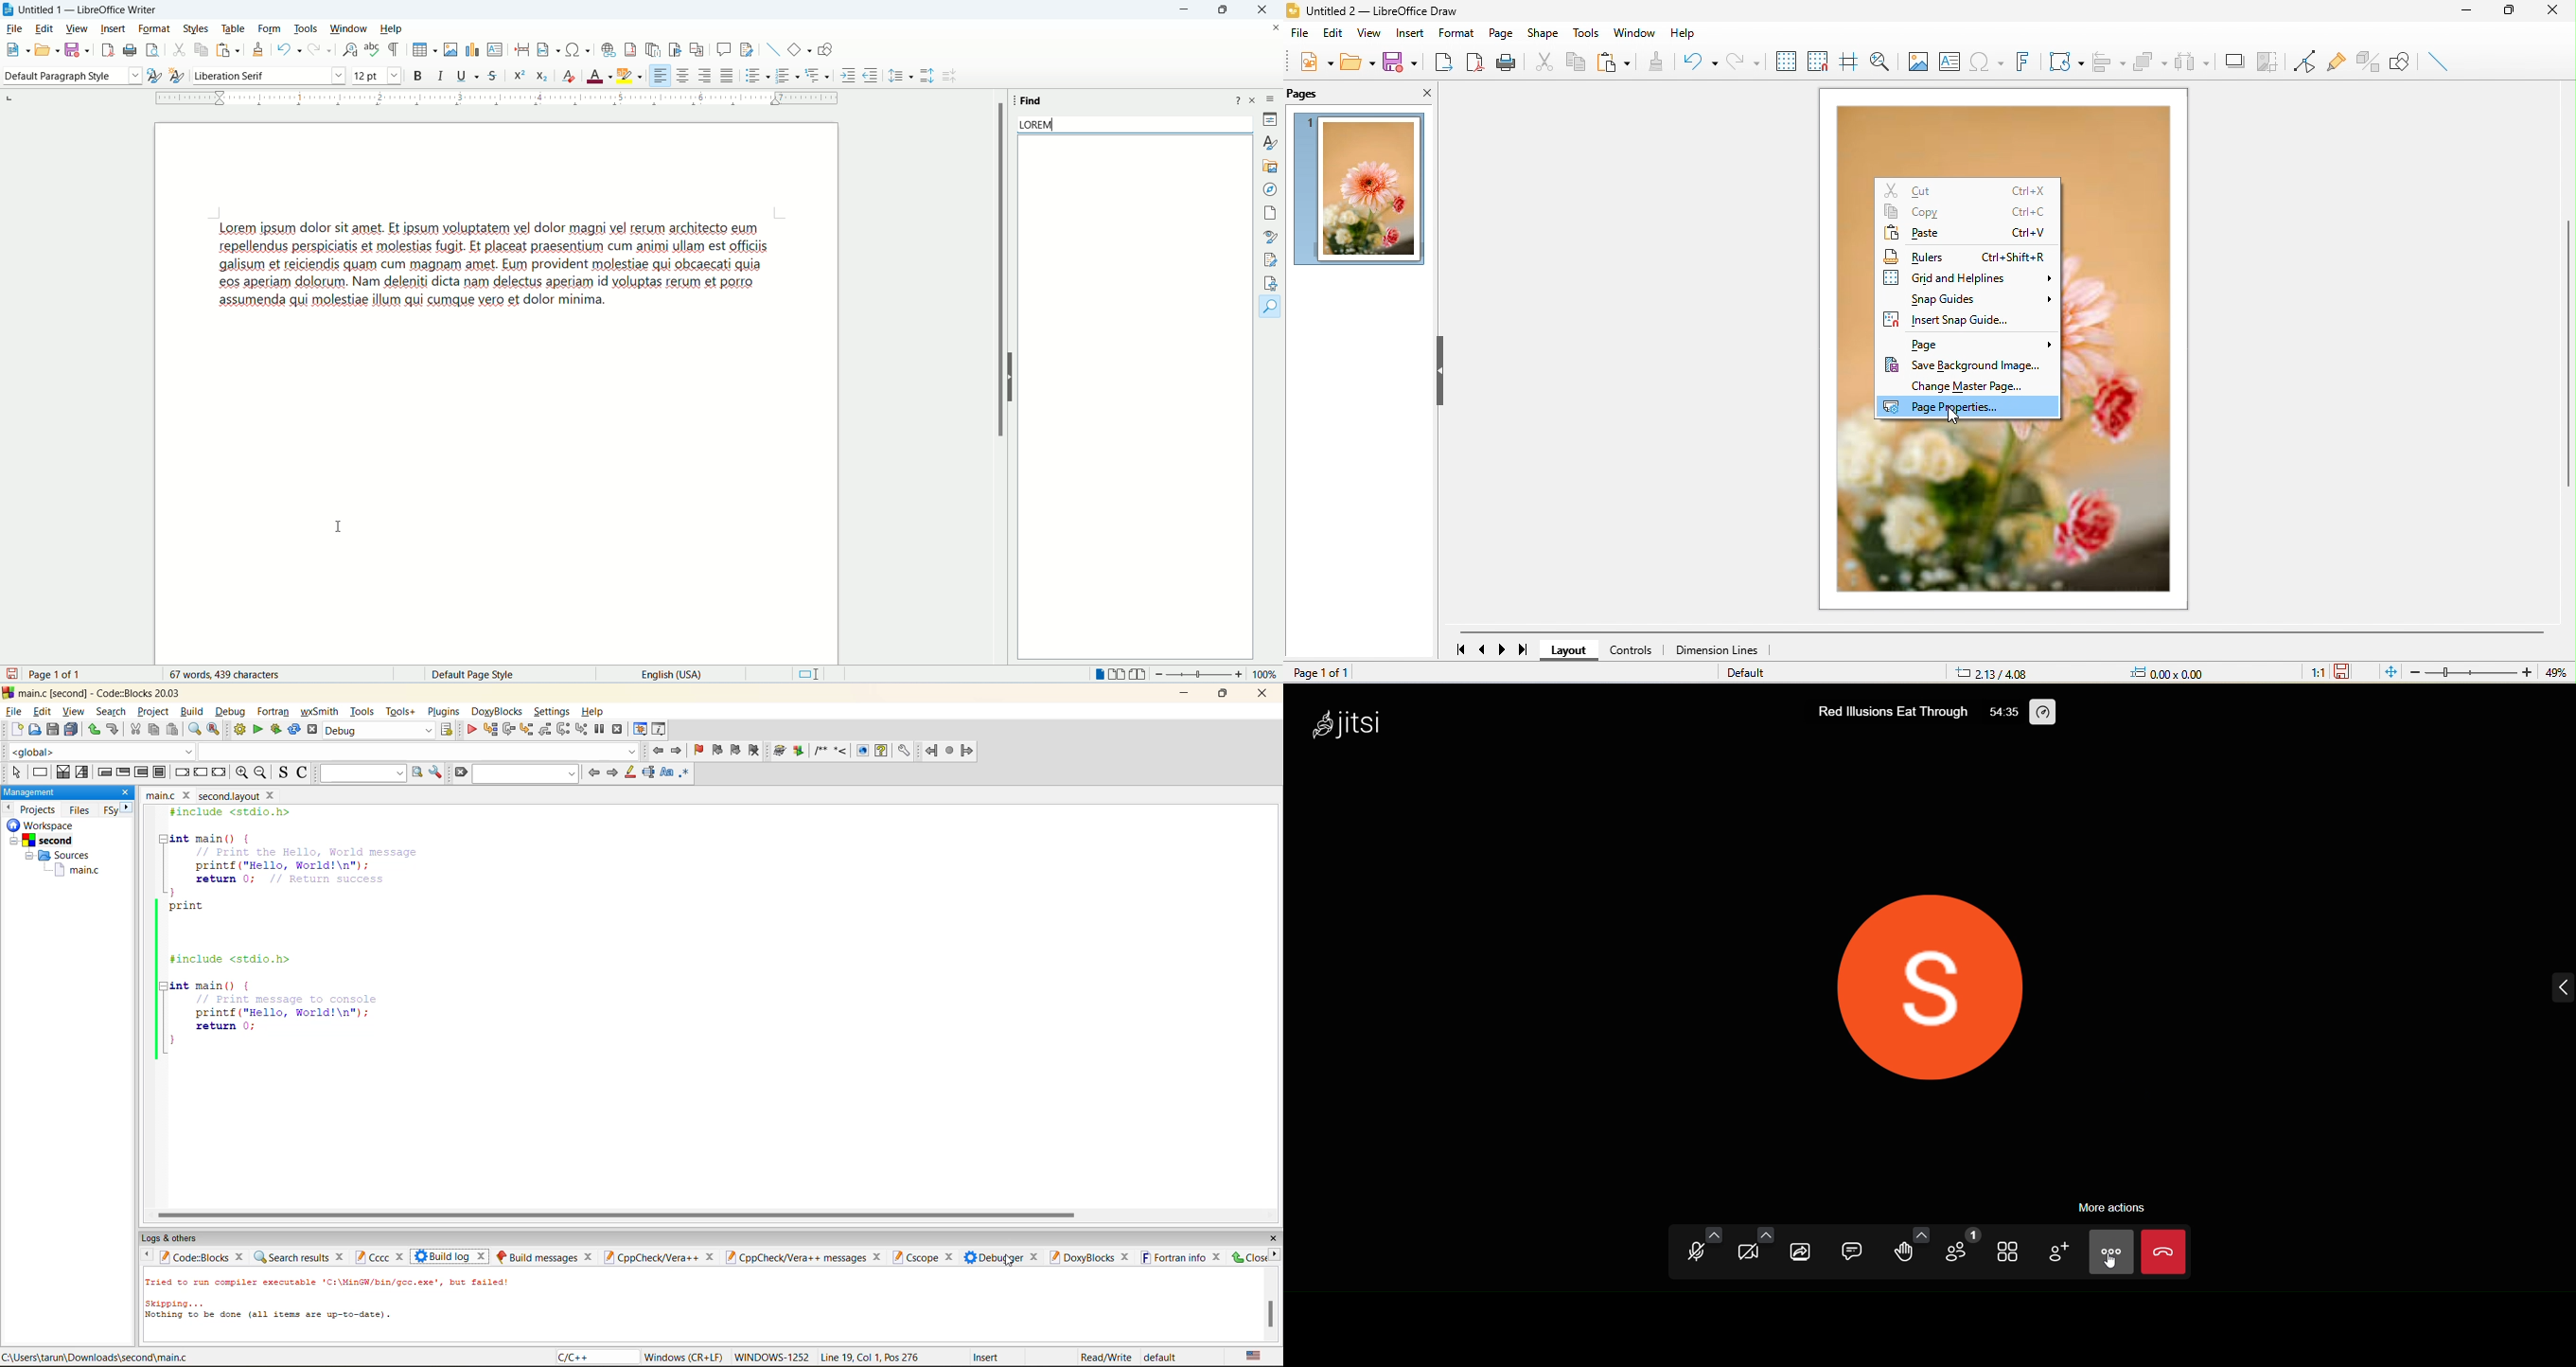 The image size is (2576, 1372). I want to click on close, so click(1262, 11).